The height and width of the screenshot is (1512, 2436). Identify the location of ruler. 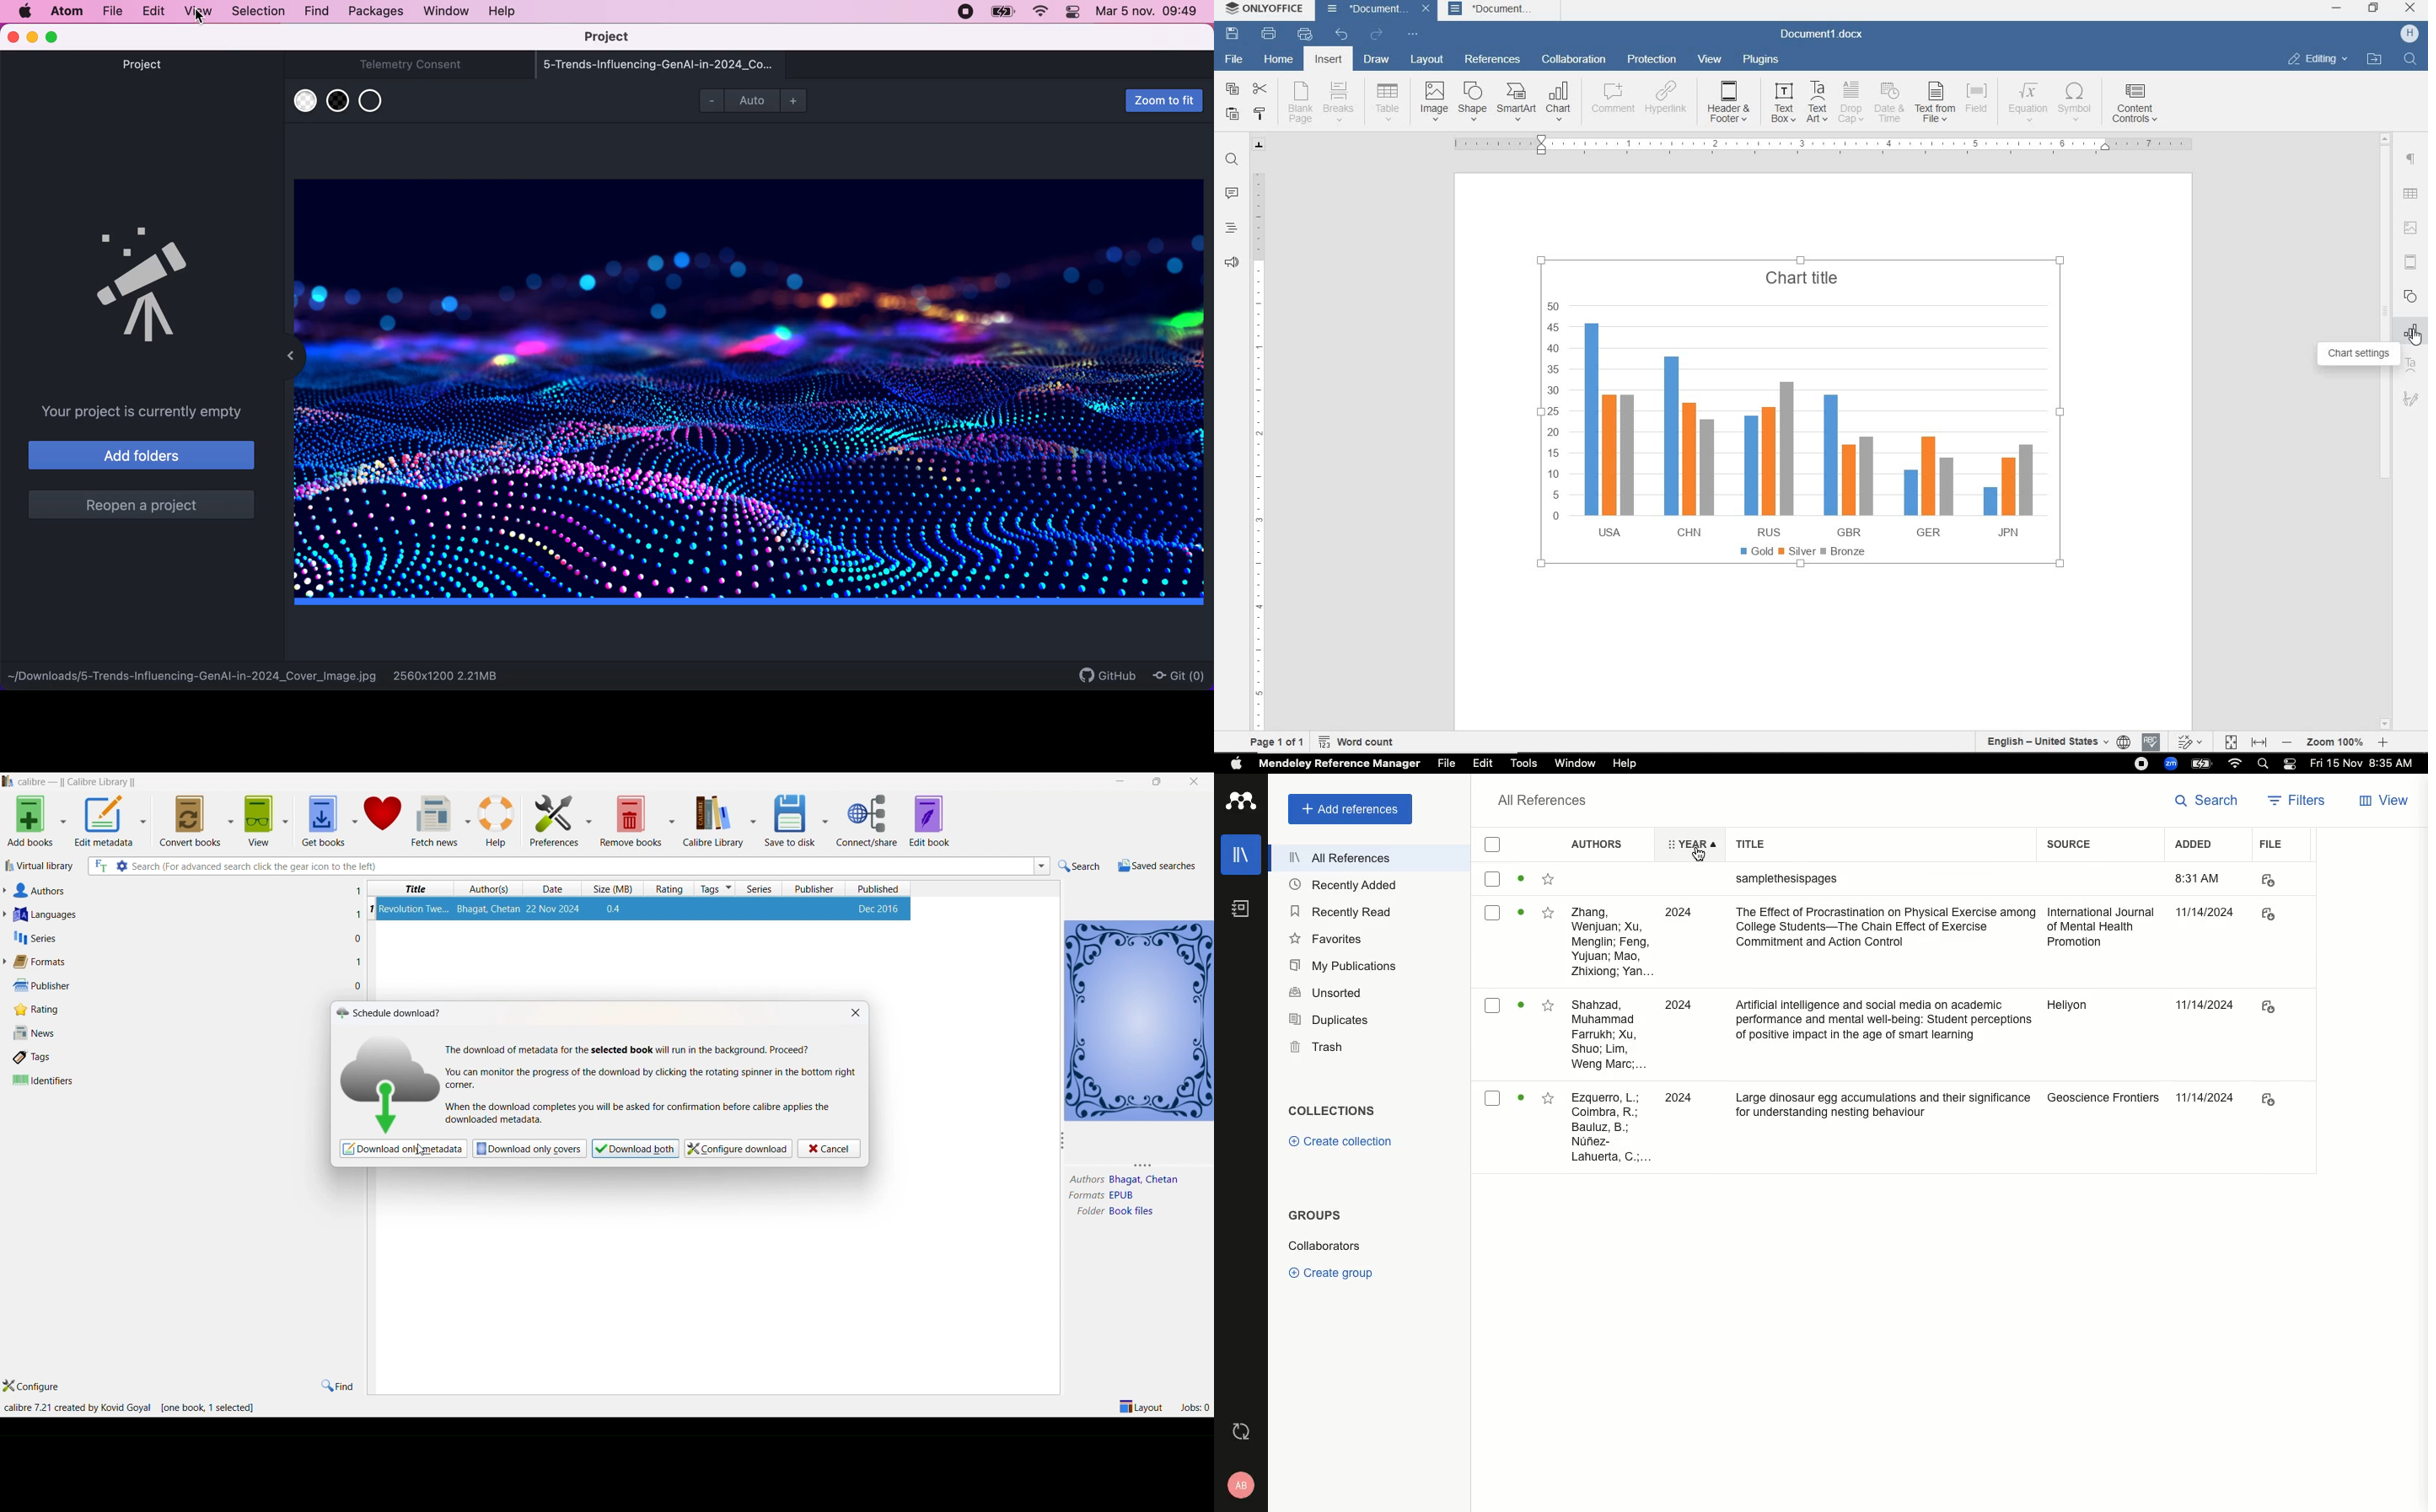
(1258, 446).